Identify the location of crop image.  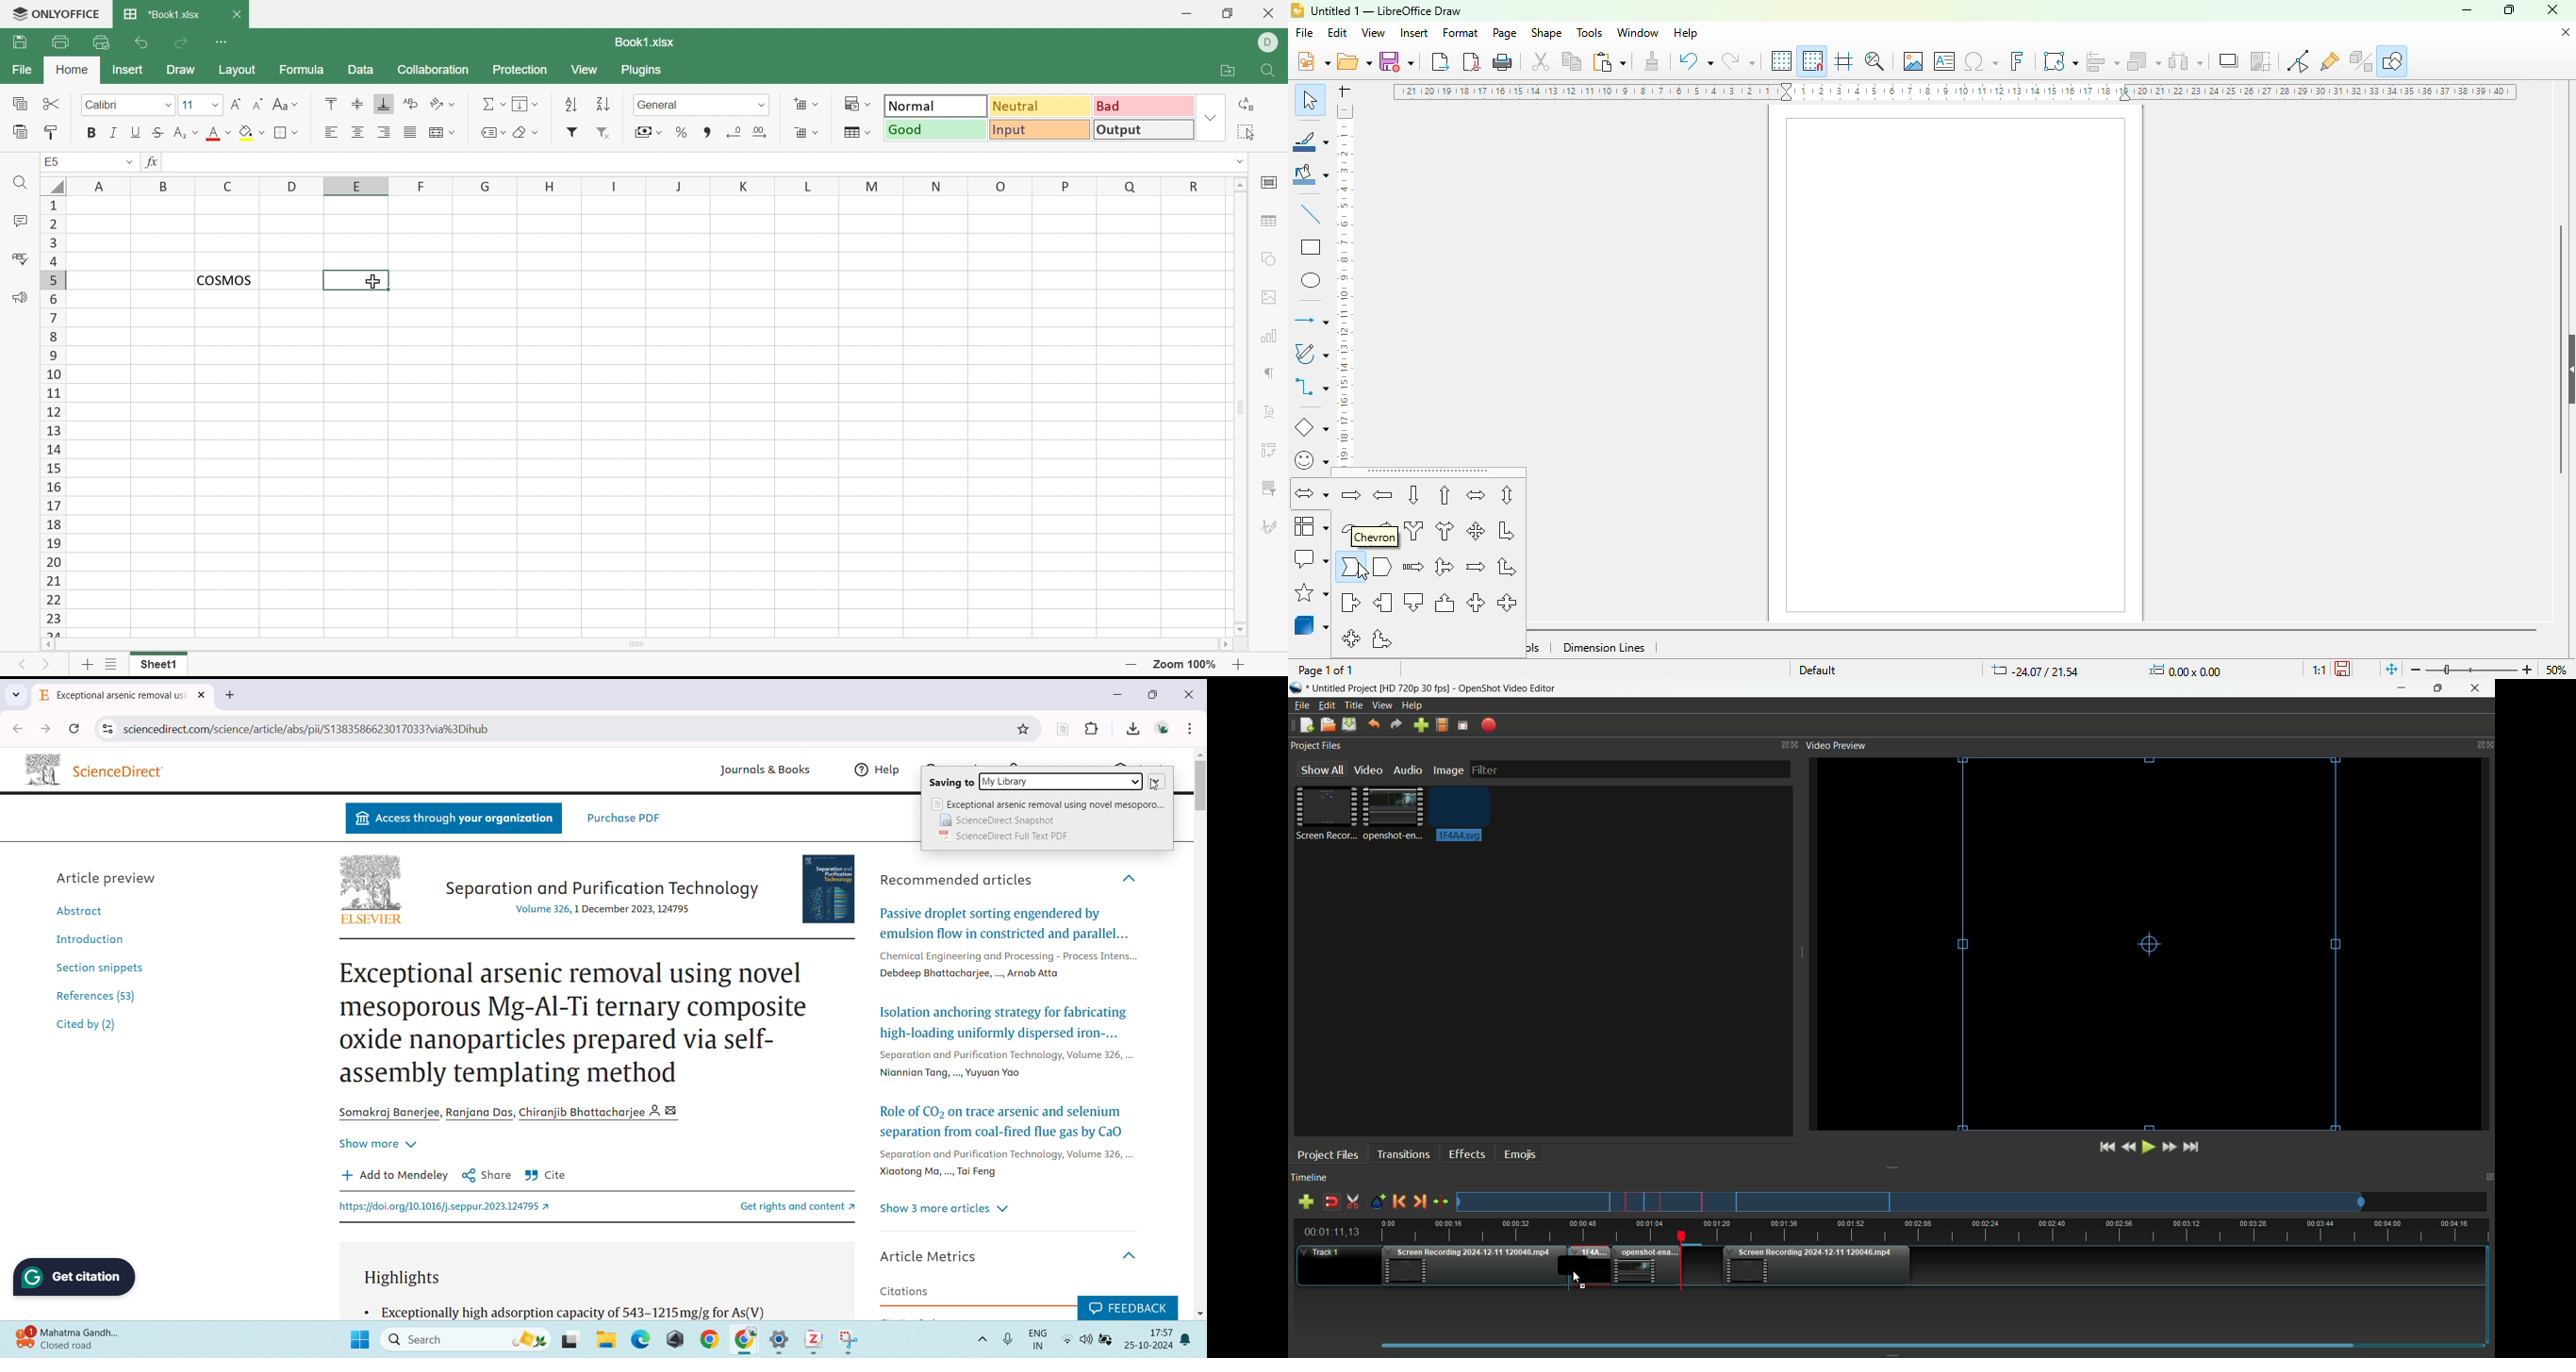
(2260, 60).